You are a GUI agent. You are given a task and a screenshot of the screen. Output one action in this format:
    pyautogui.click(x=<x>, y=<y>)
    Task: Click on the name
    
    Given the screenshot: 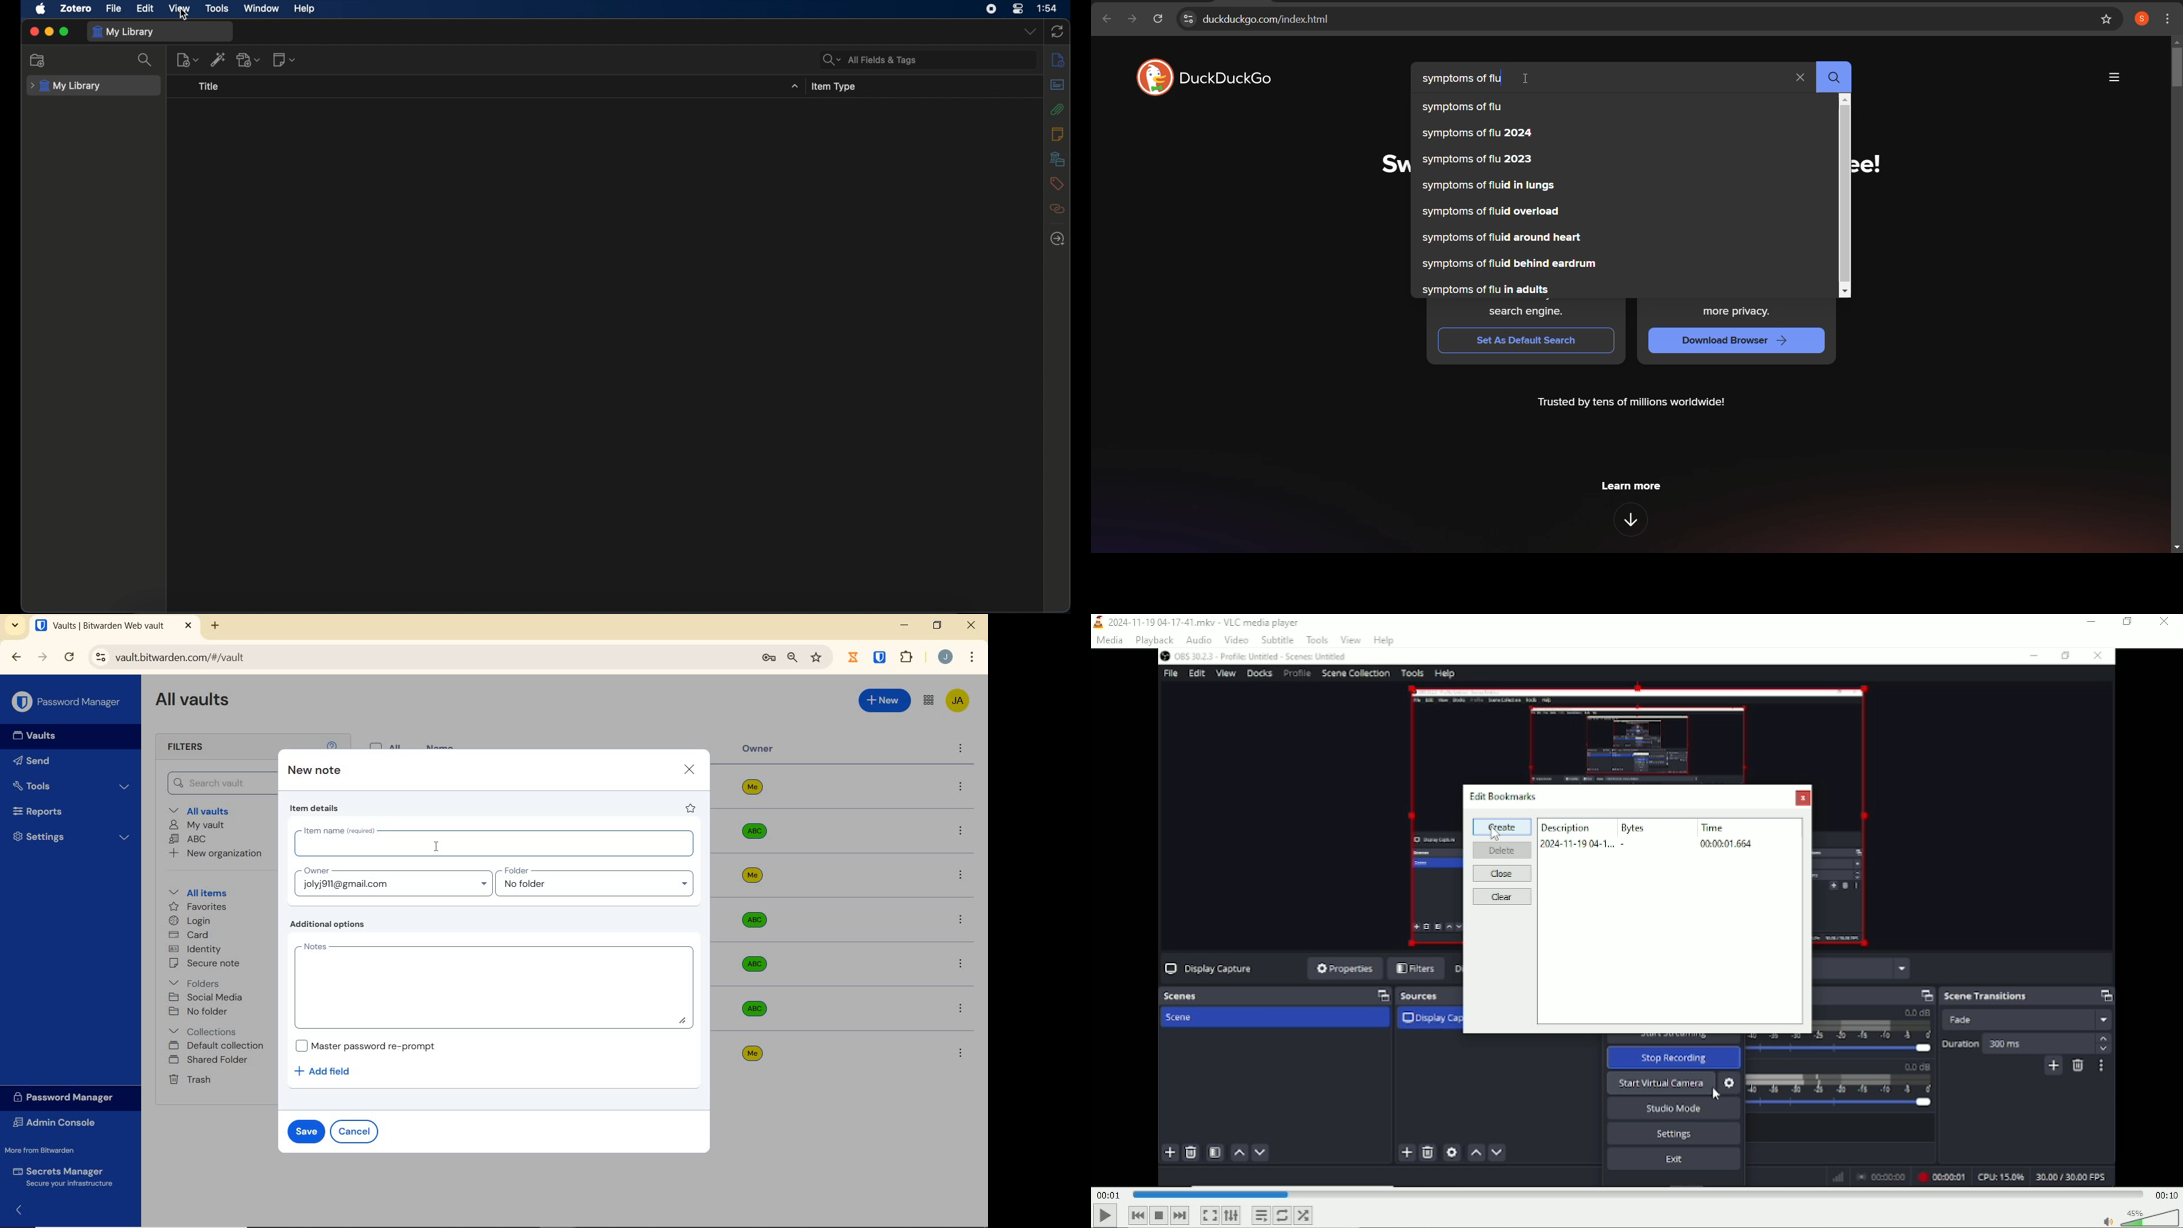 What is the action you would take?
    pyautogui.click(x=442, y=746)
    